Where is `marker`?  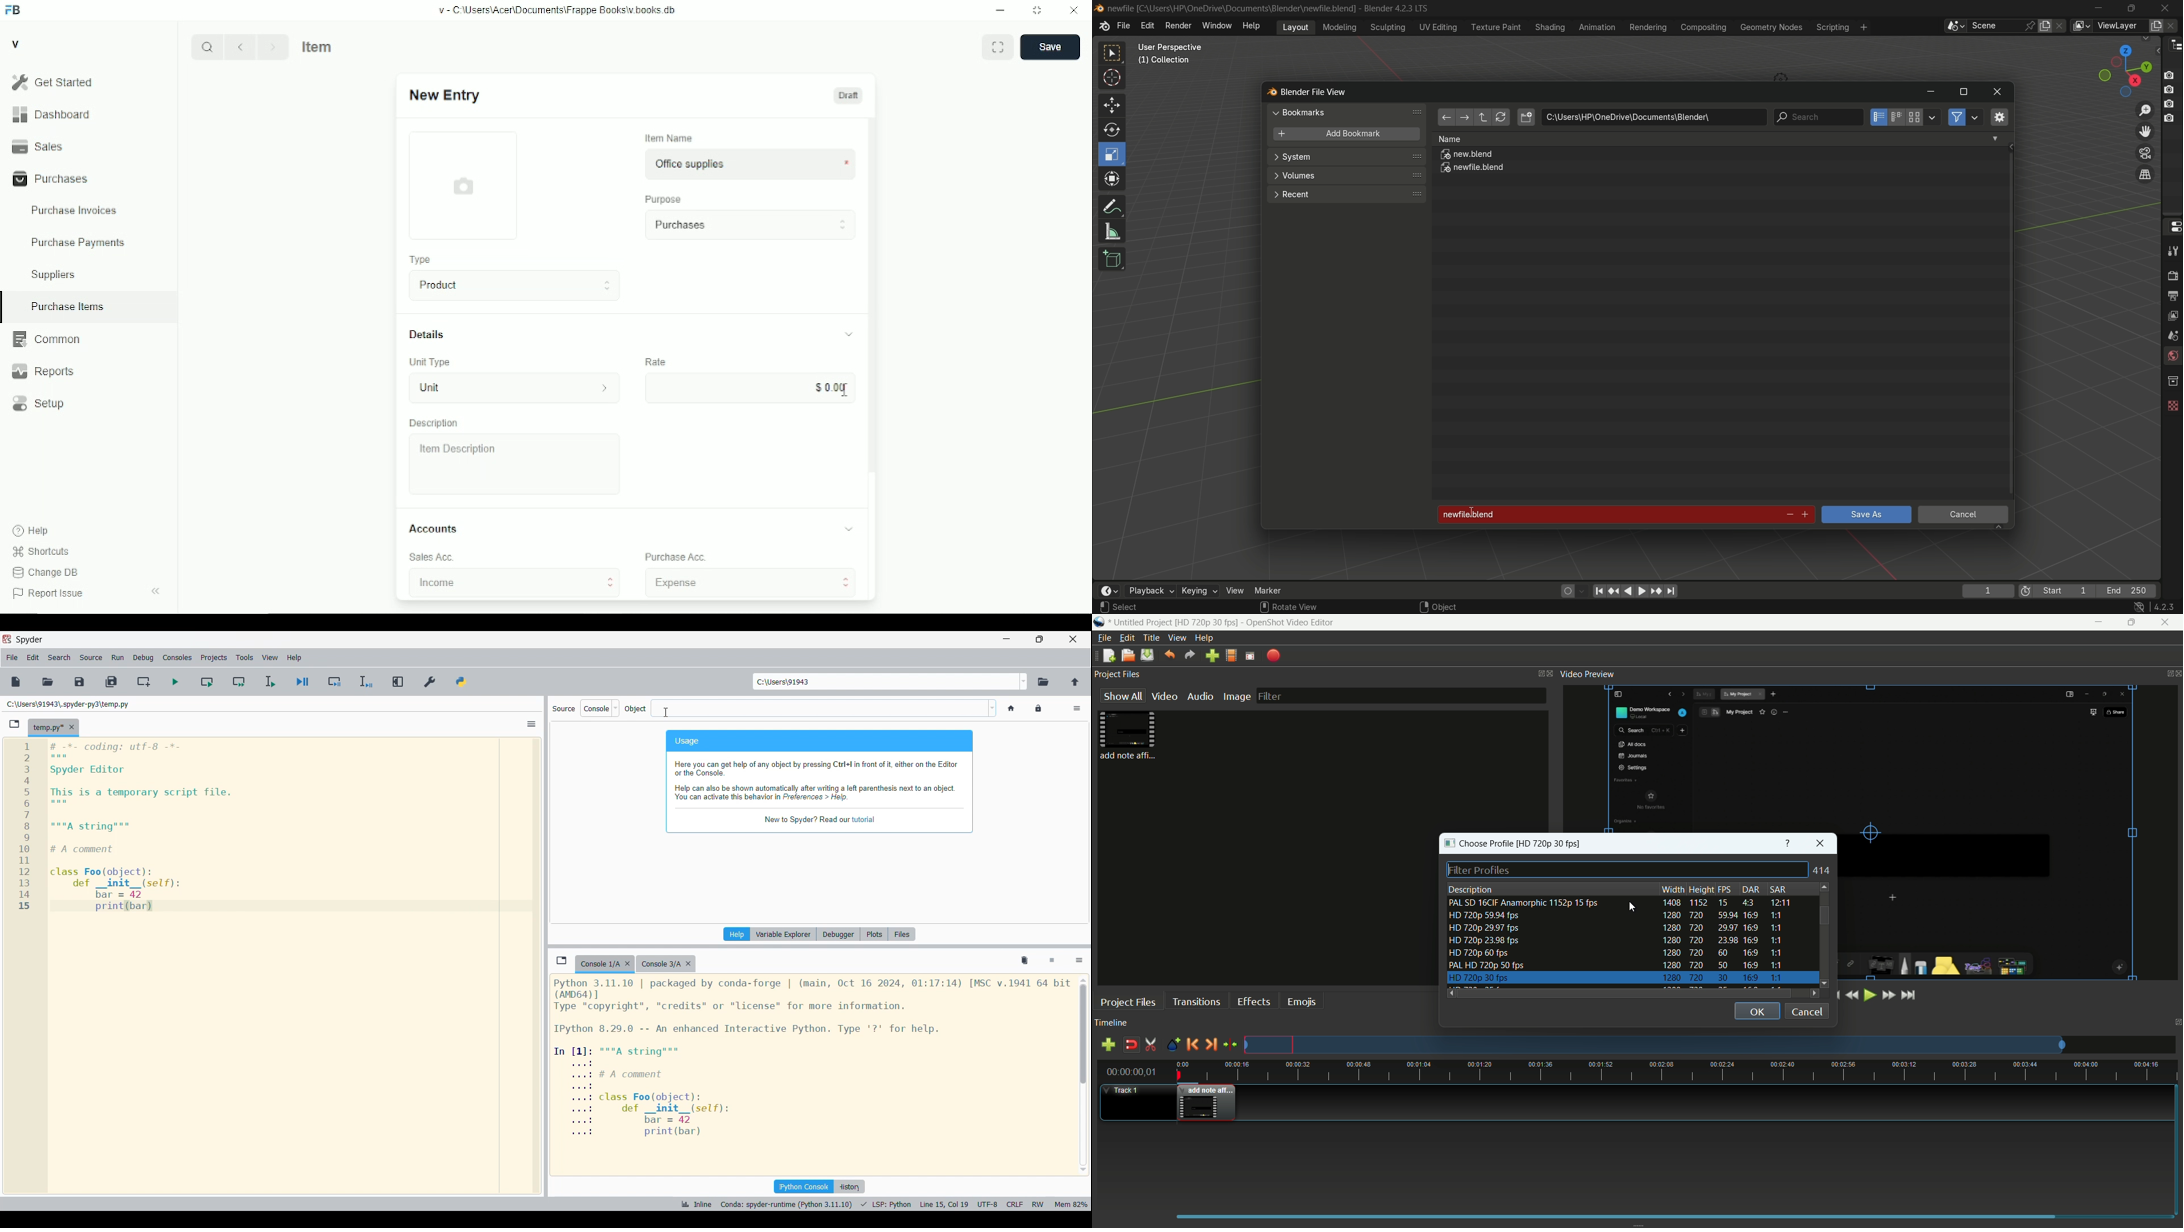 marker is located at coordinates (1277, 590).